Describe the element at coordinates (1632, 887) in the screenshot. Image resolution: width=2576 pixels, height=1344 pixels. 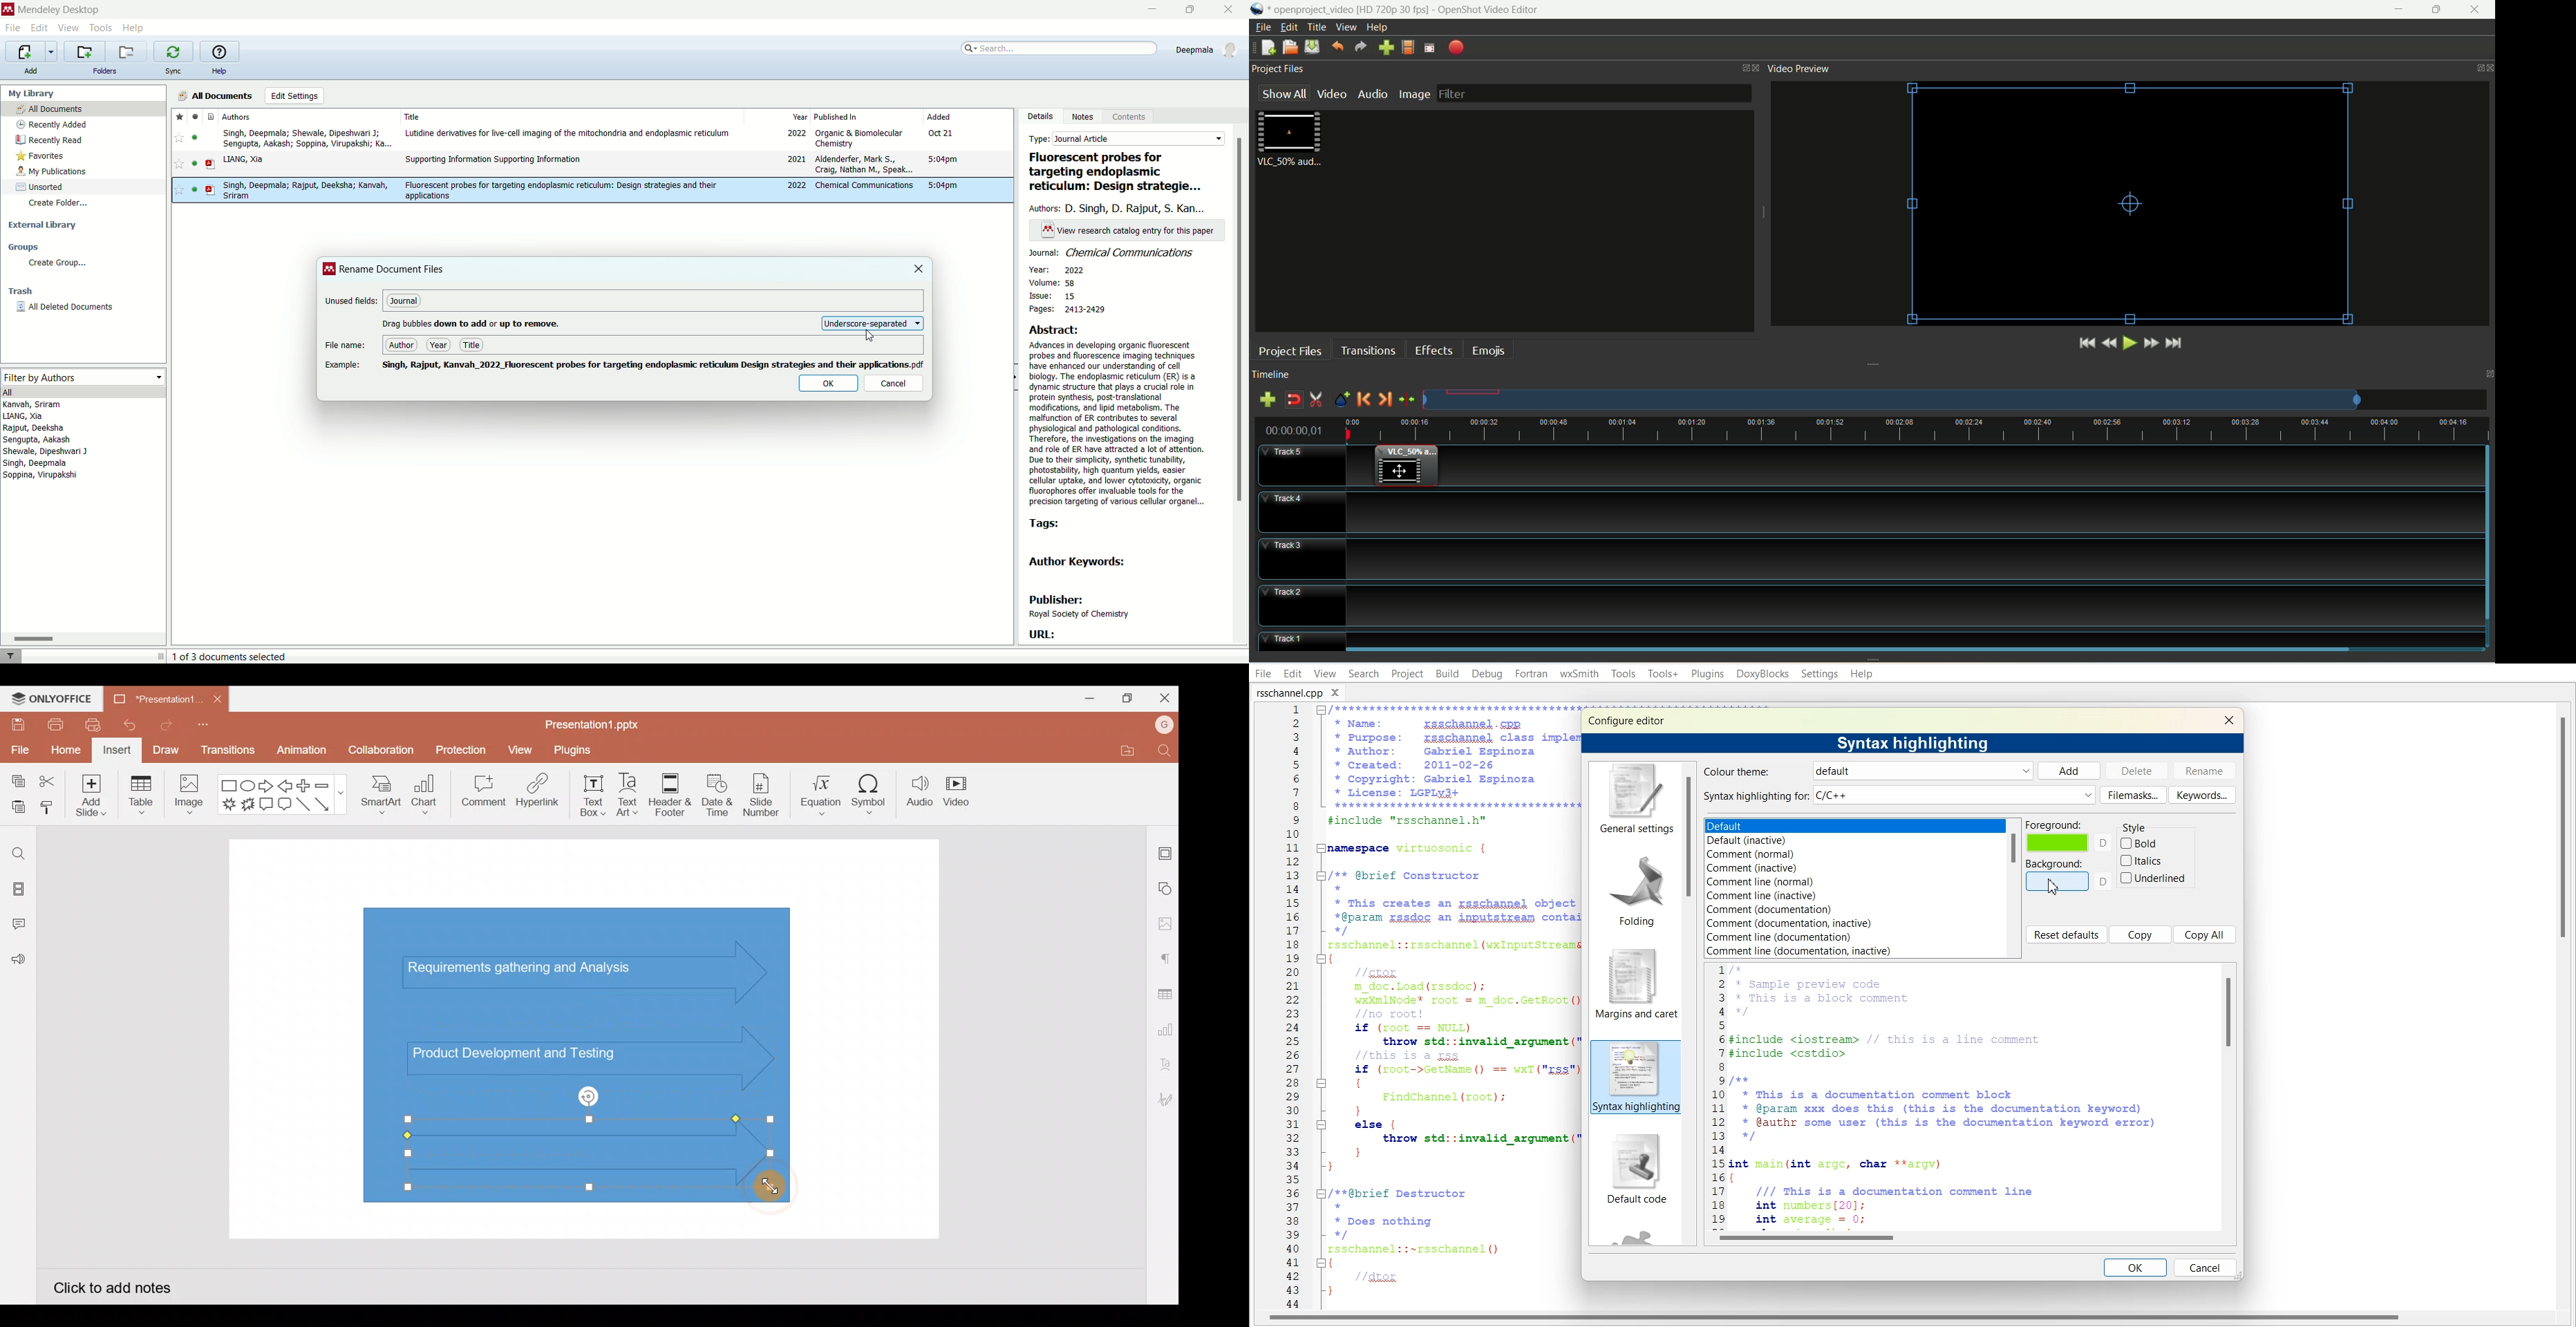
I see `Folding` at that location.